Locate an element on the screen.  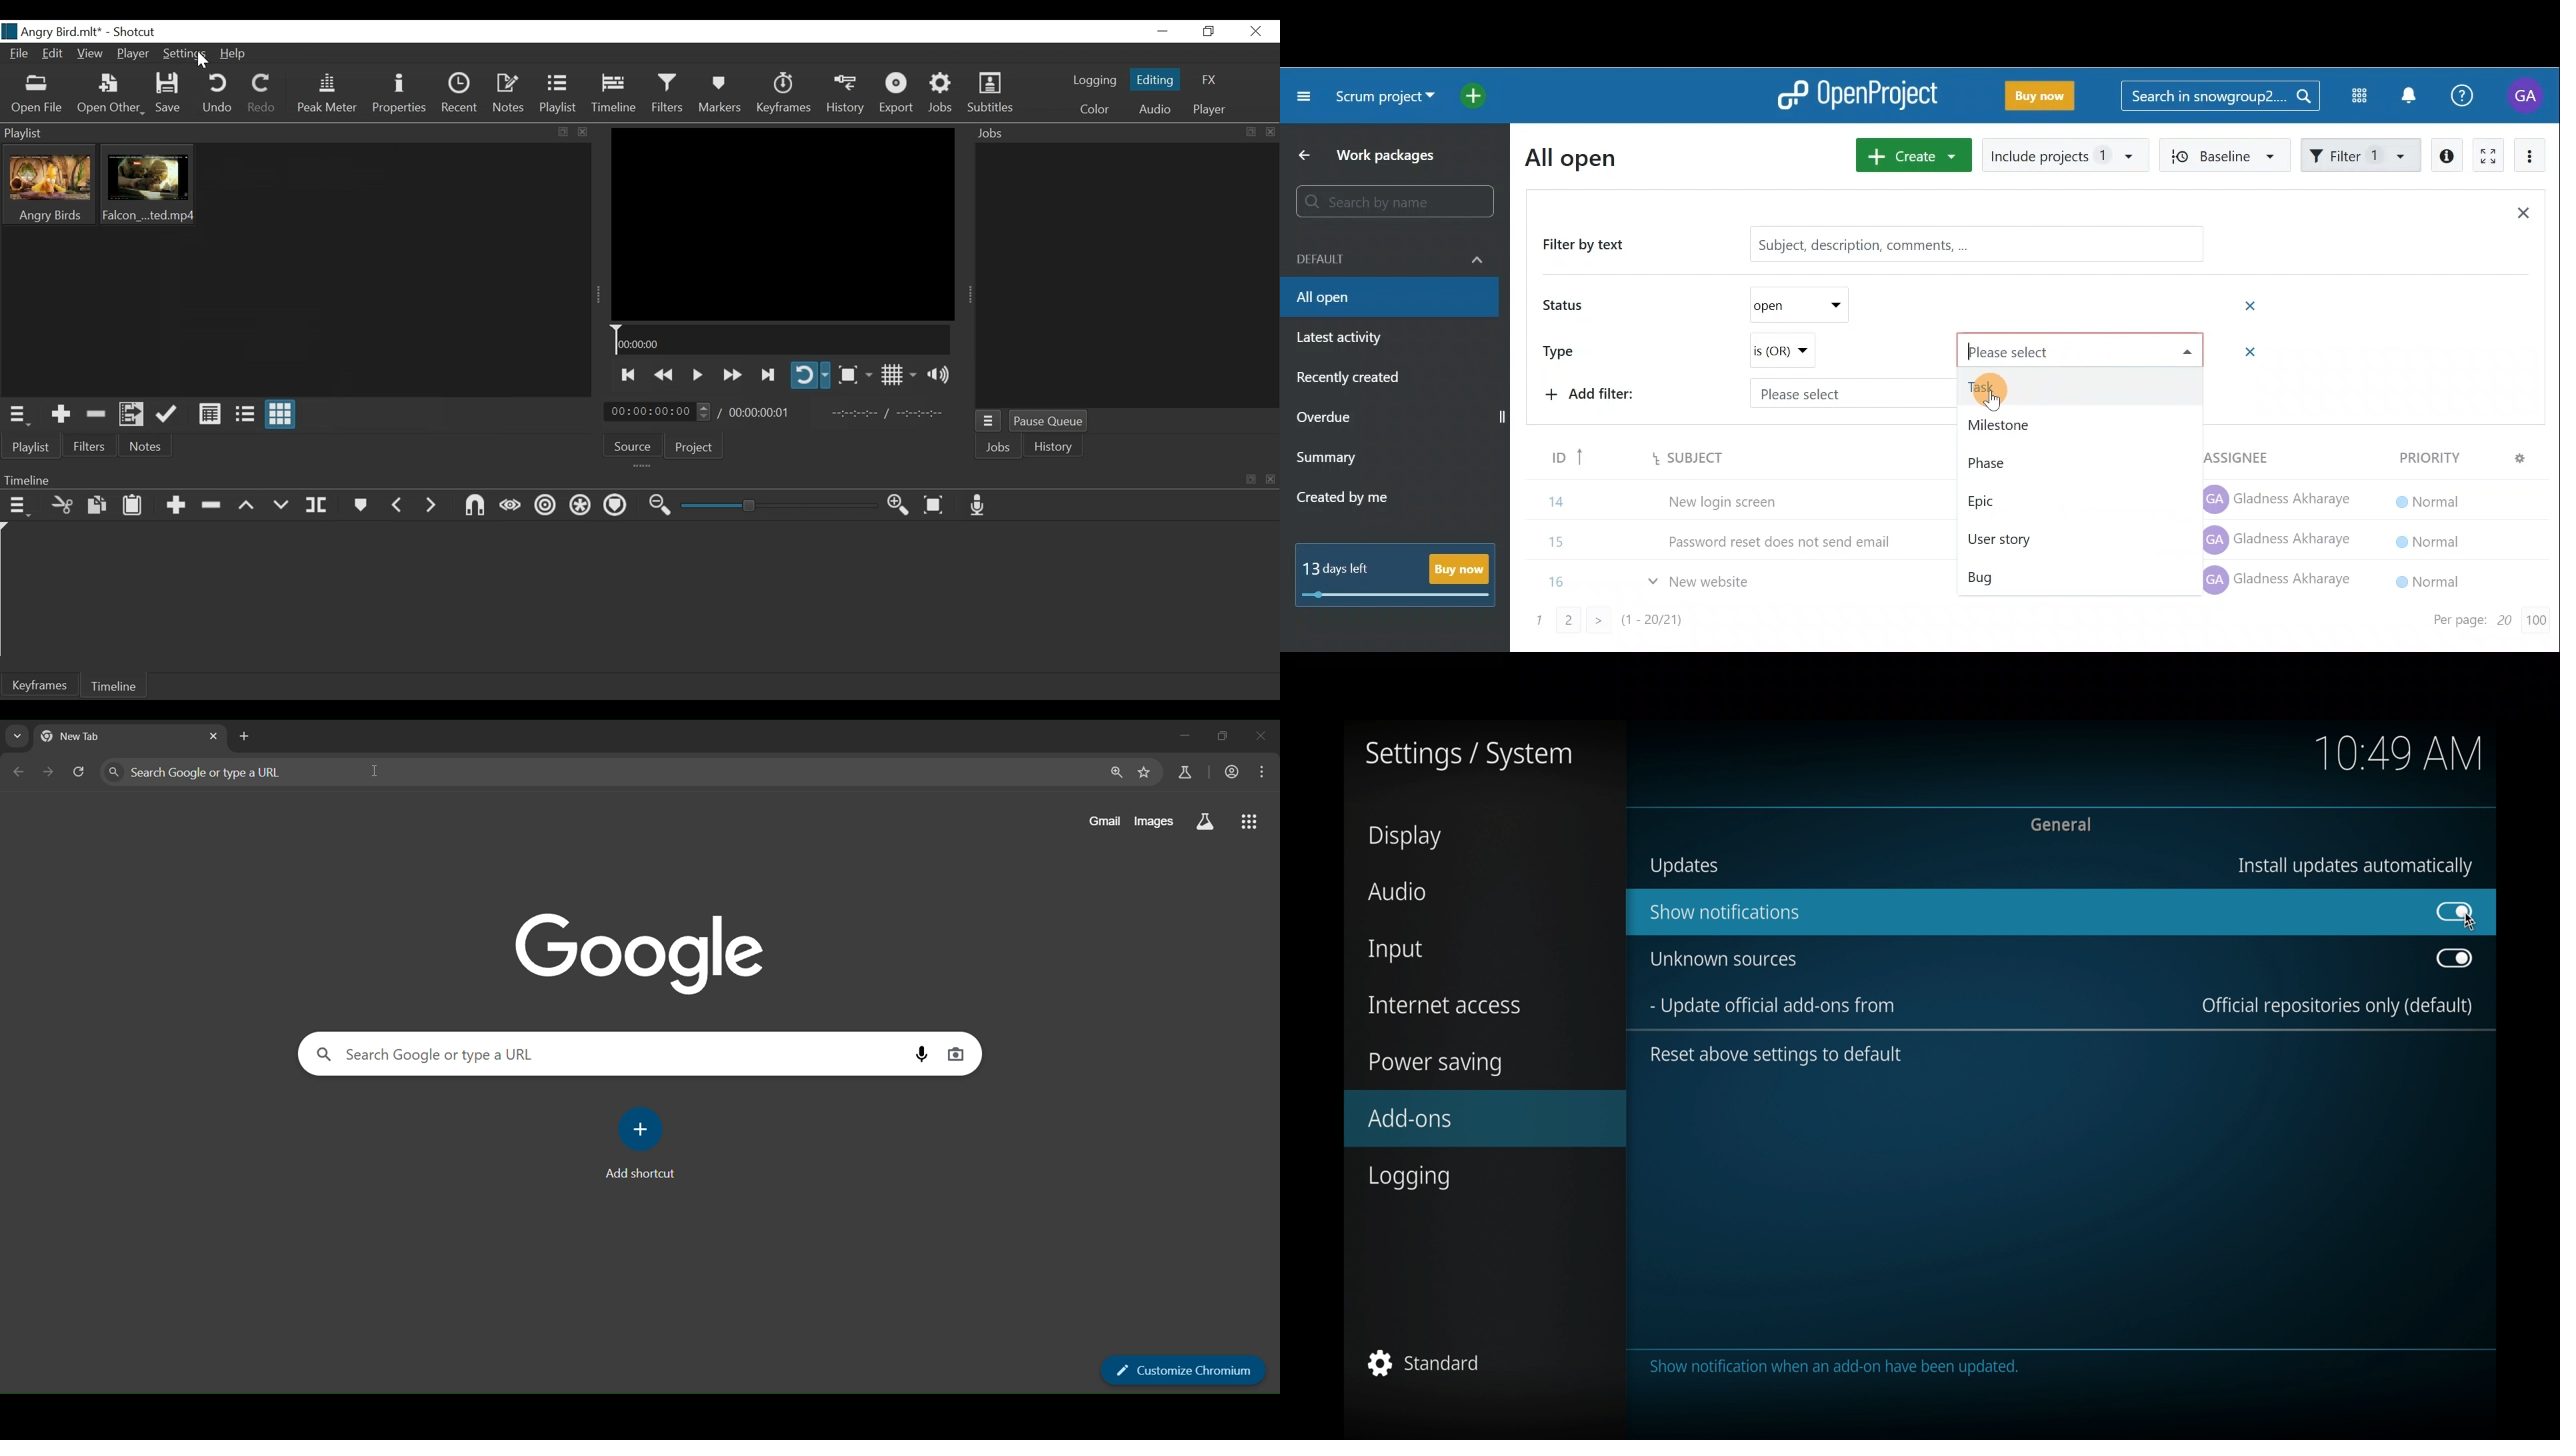
User story is located at coordinates (2059, 538).